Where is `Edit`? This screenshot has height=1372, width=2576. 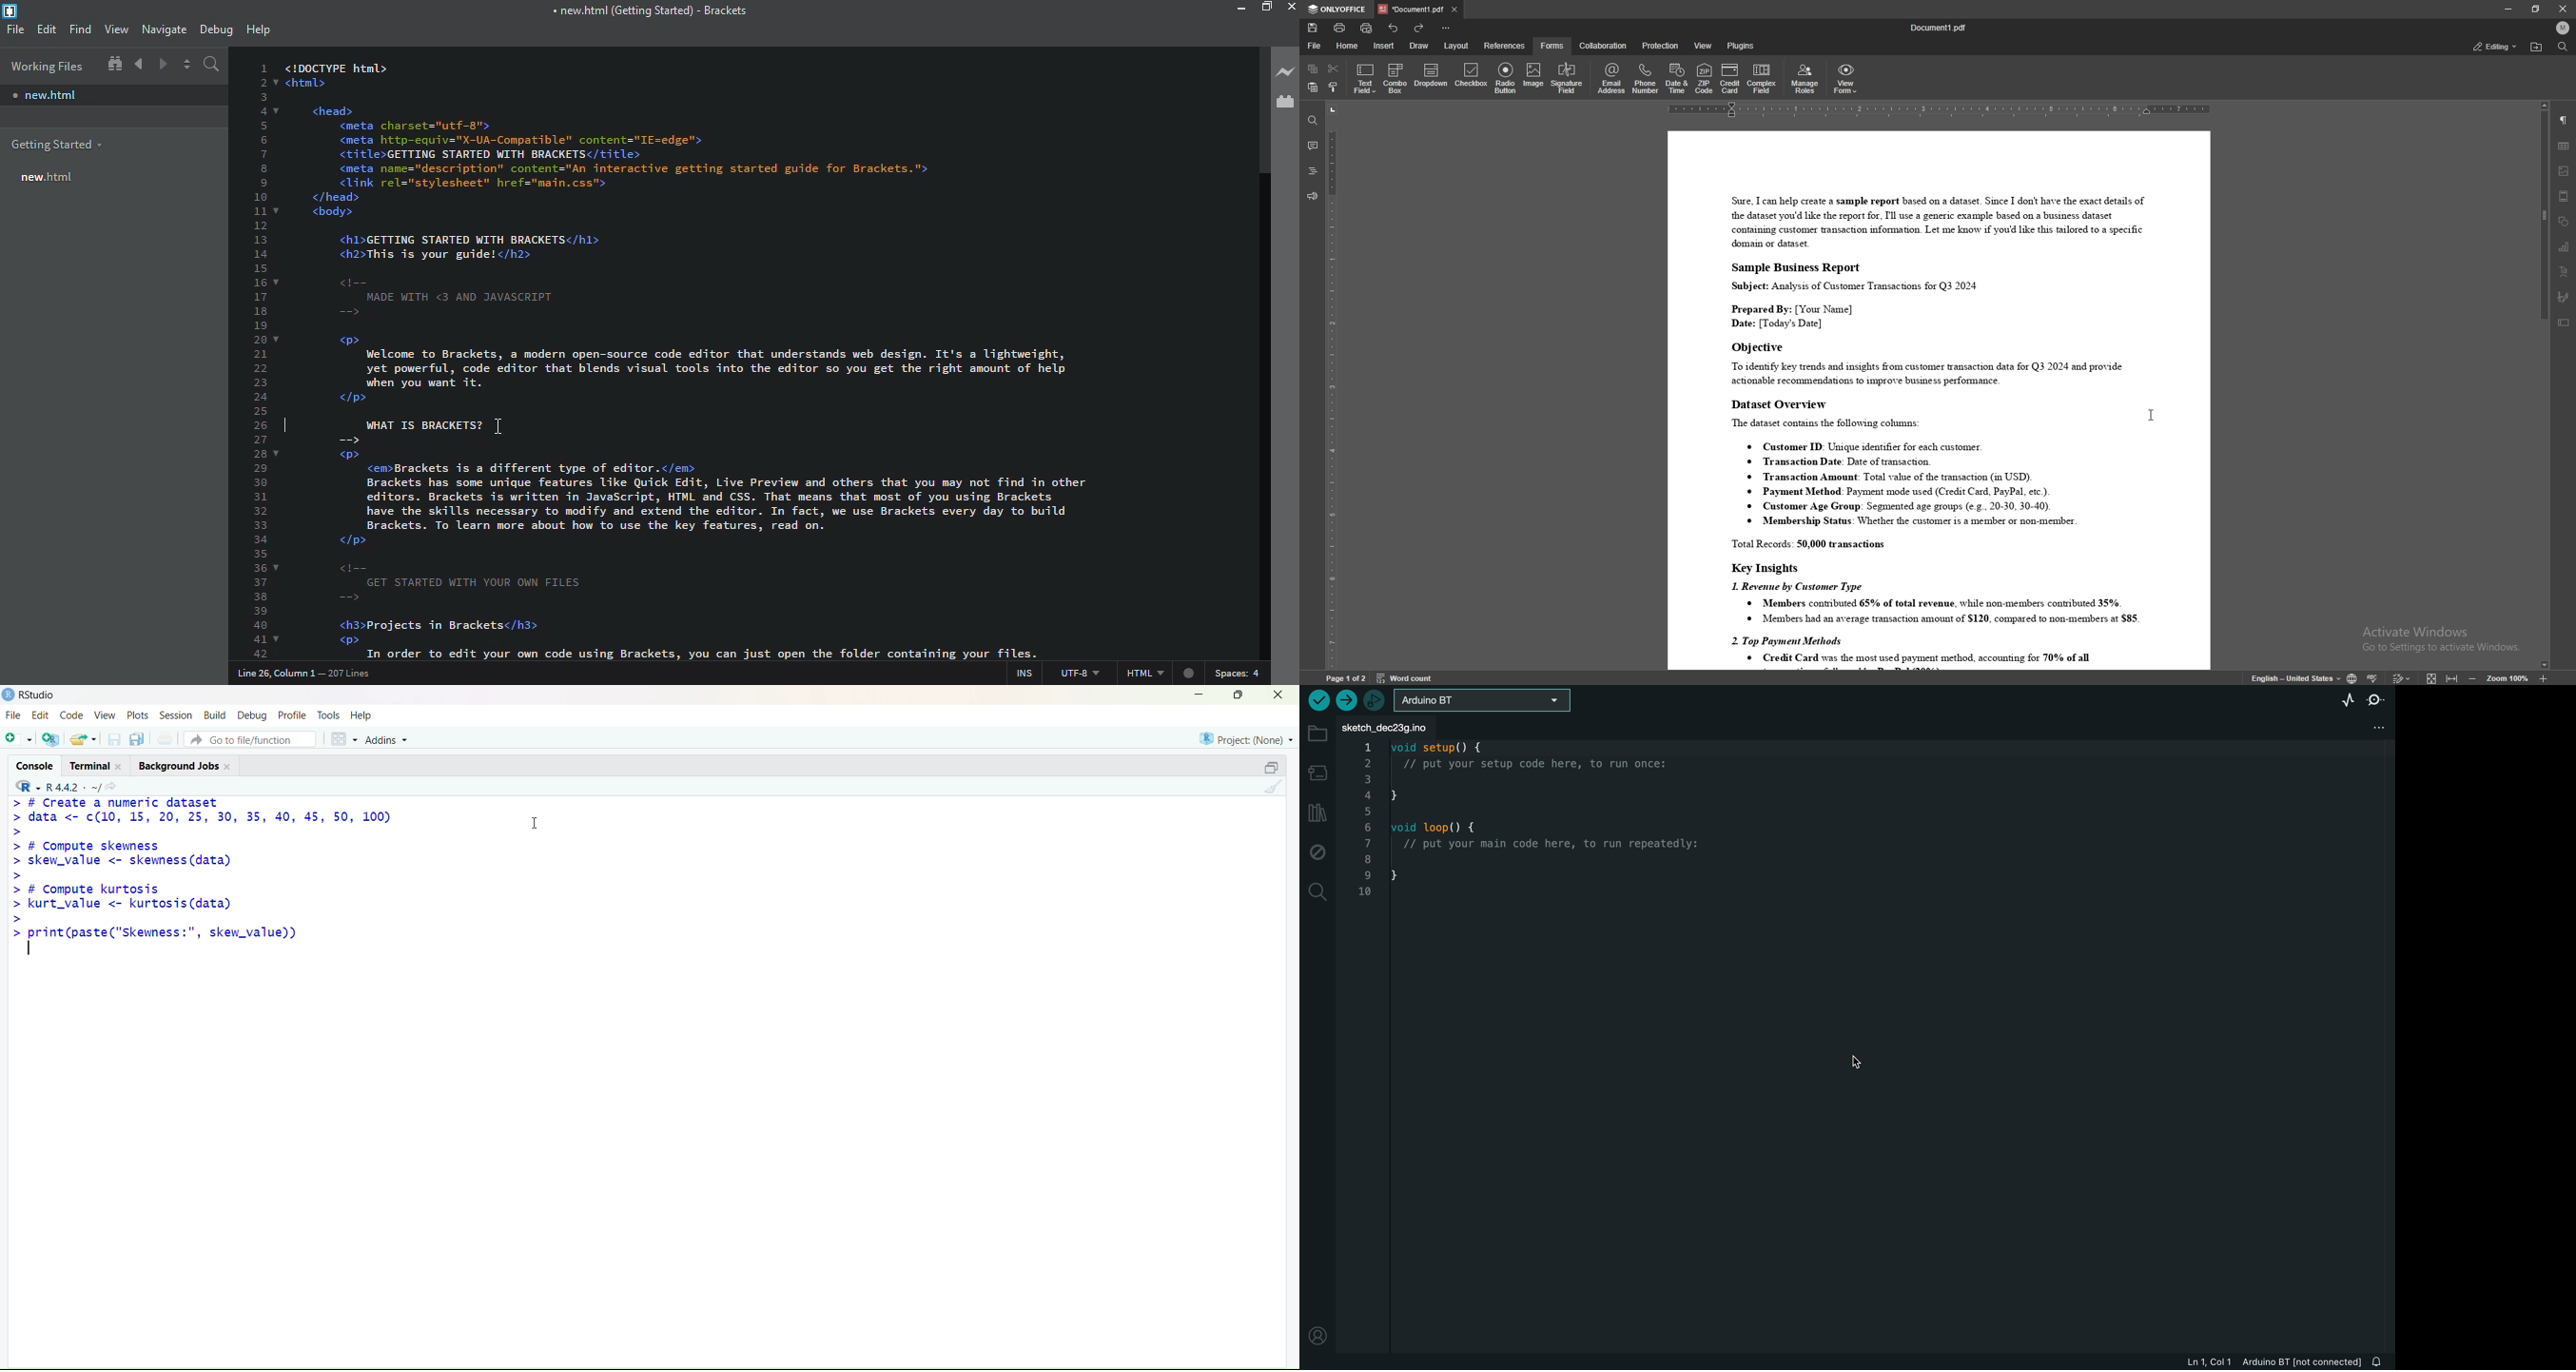 Edit is located at coordinates (43, 716).